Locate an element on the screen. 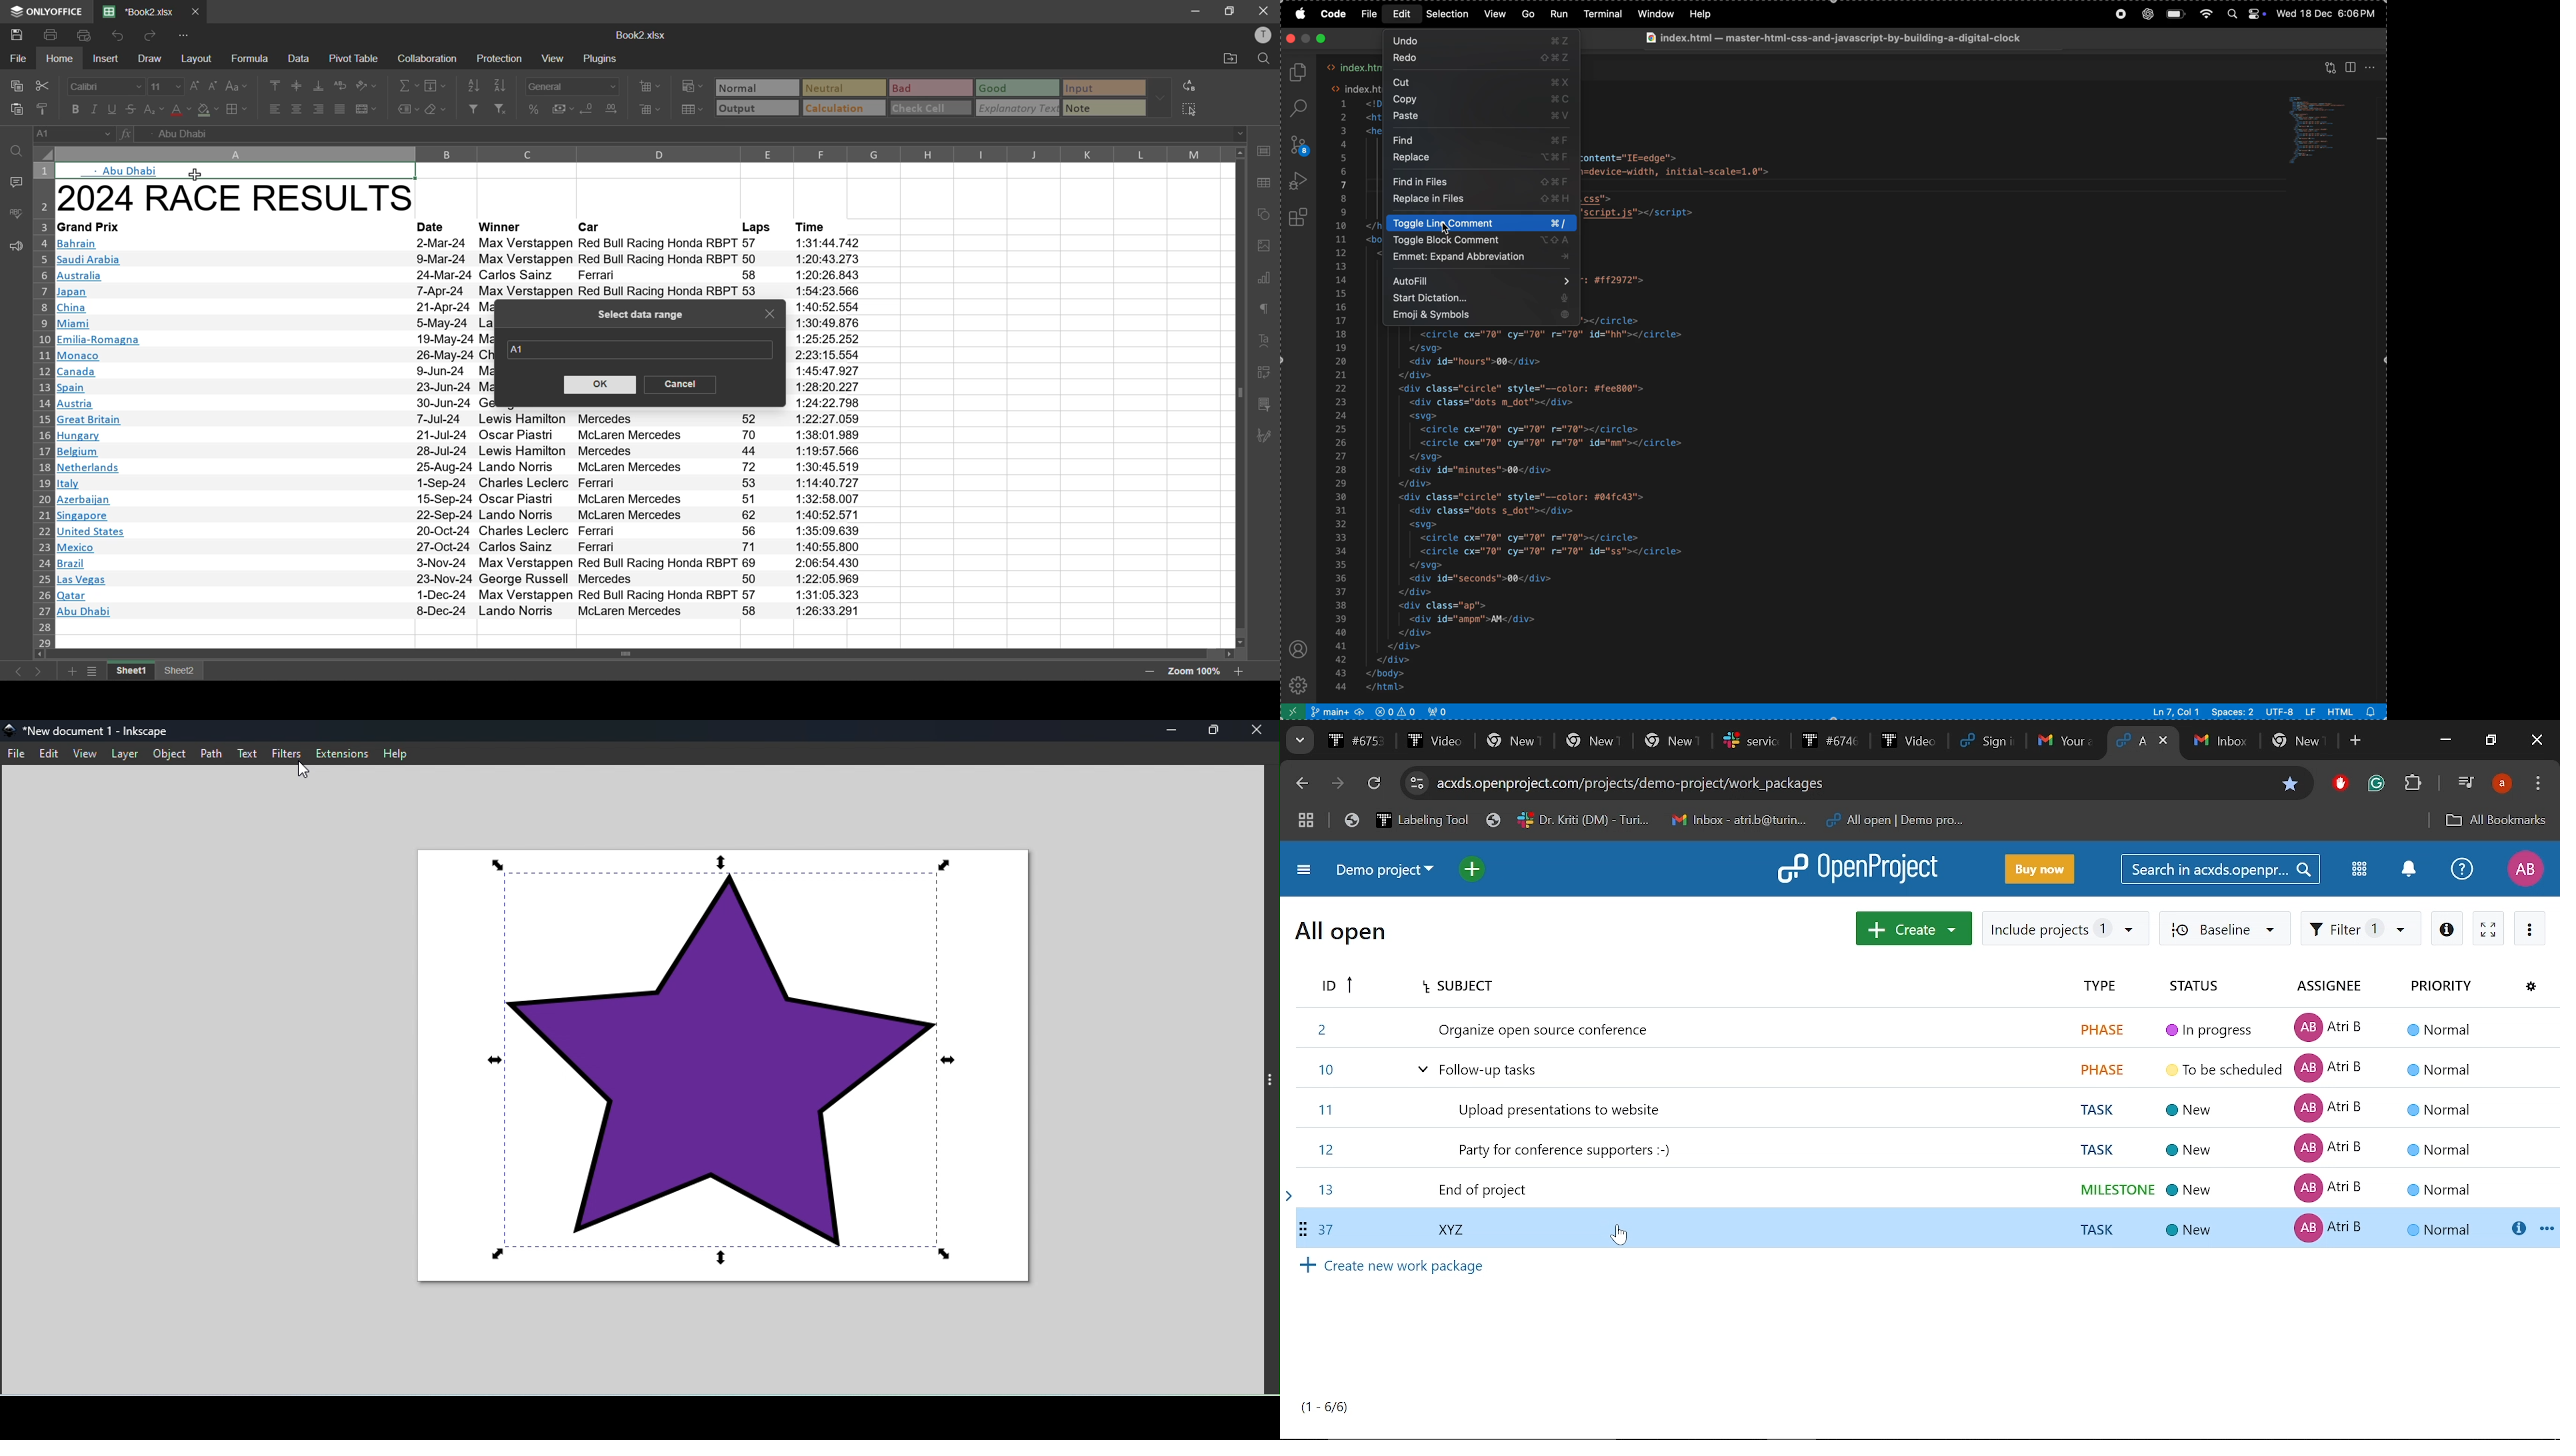 The width and height of the screenshot is (2576, 1456). undo is located at coordinates (118, 35).